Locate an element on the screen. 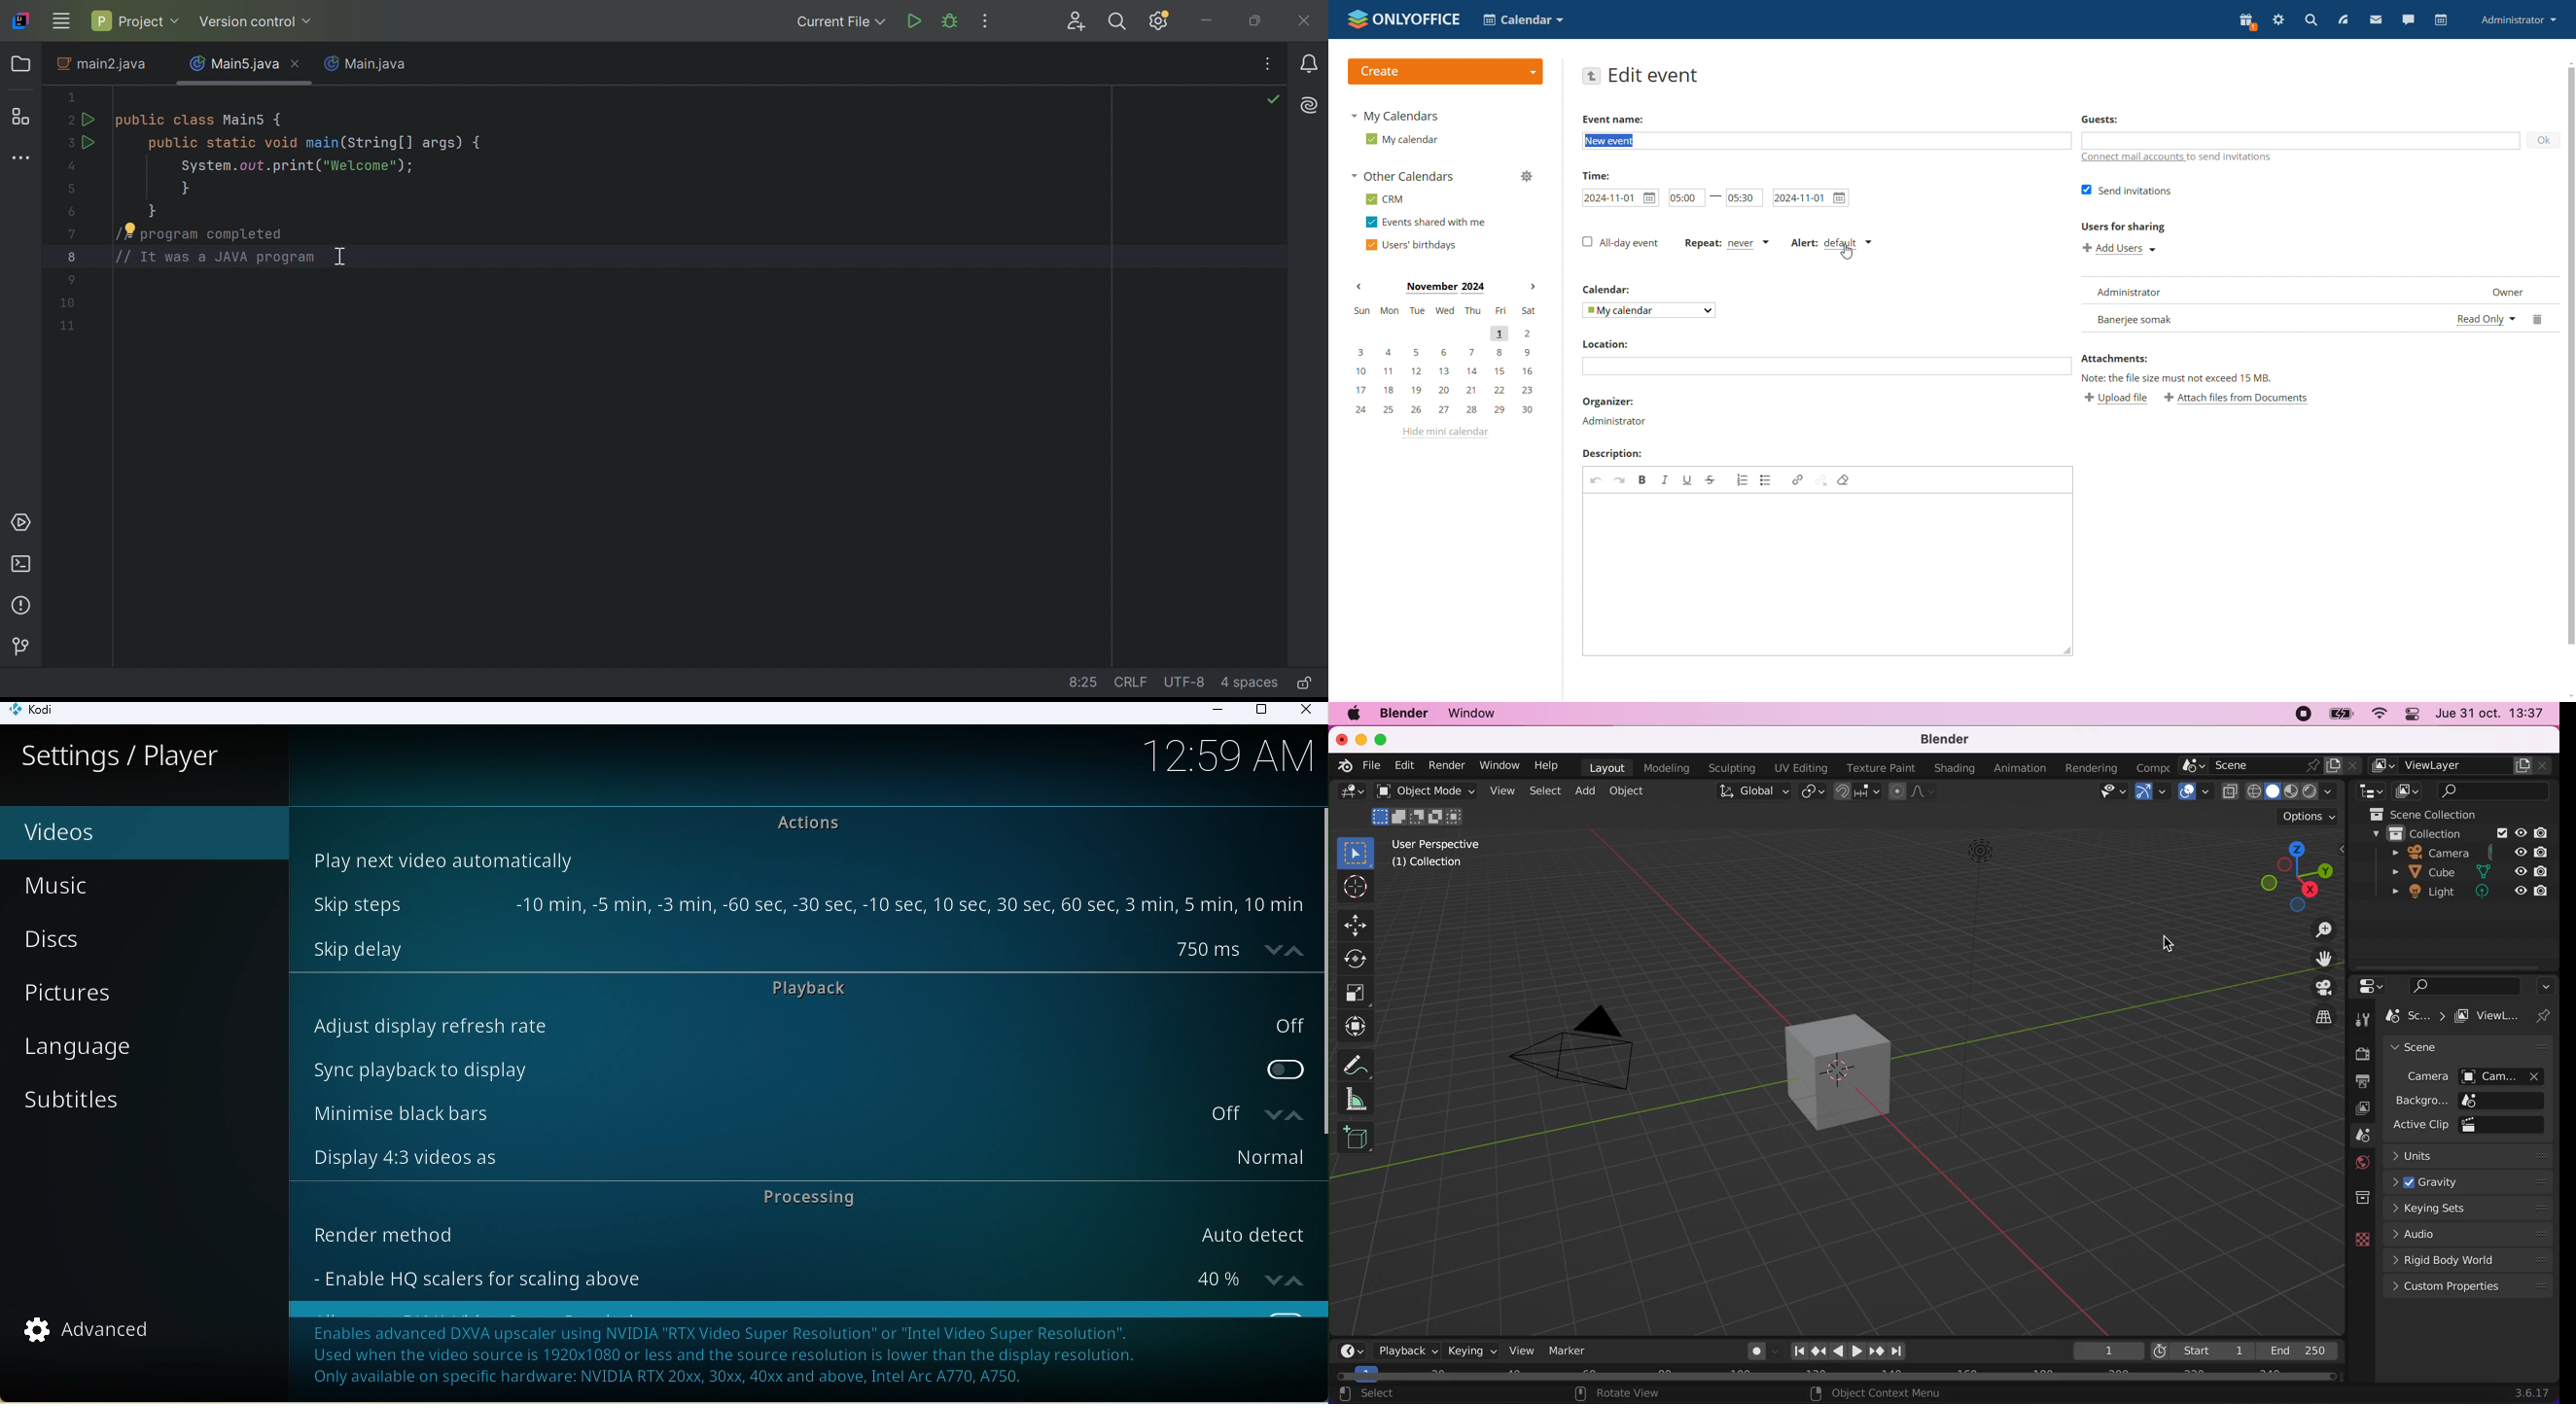 The height and width of the screenshot is (1428, 2576). Settings/player is located at coordinates (122, 756).